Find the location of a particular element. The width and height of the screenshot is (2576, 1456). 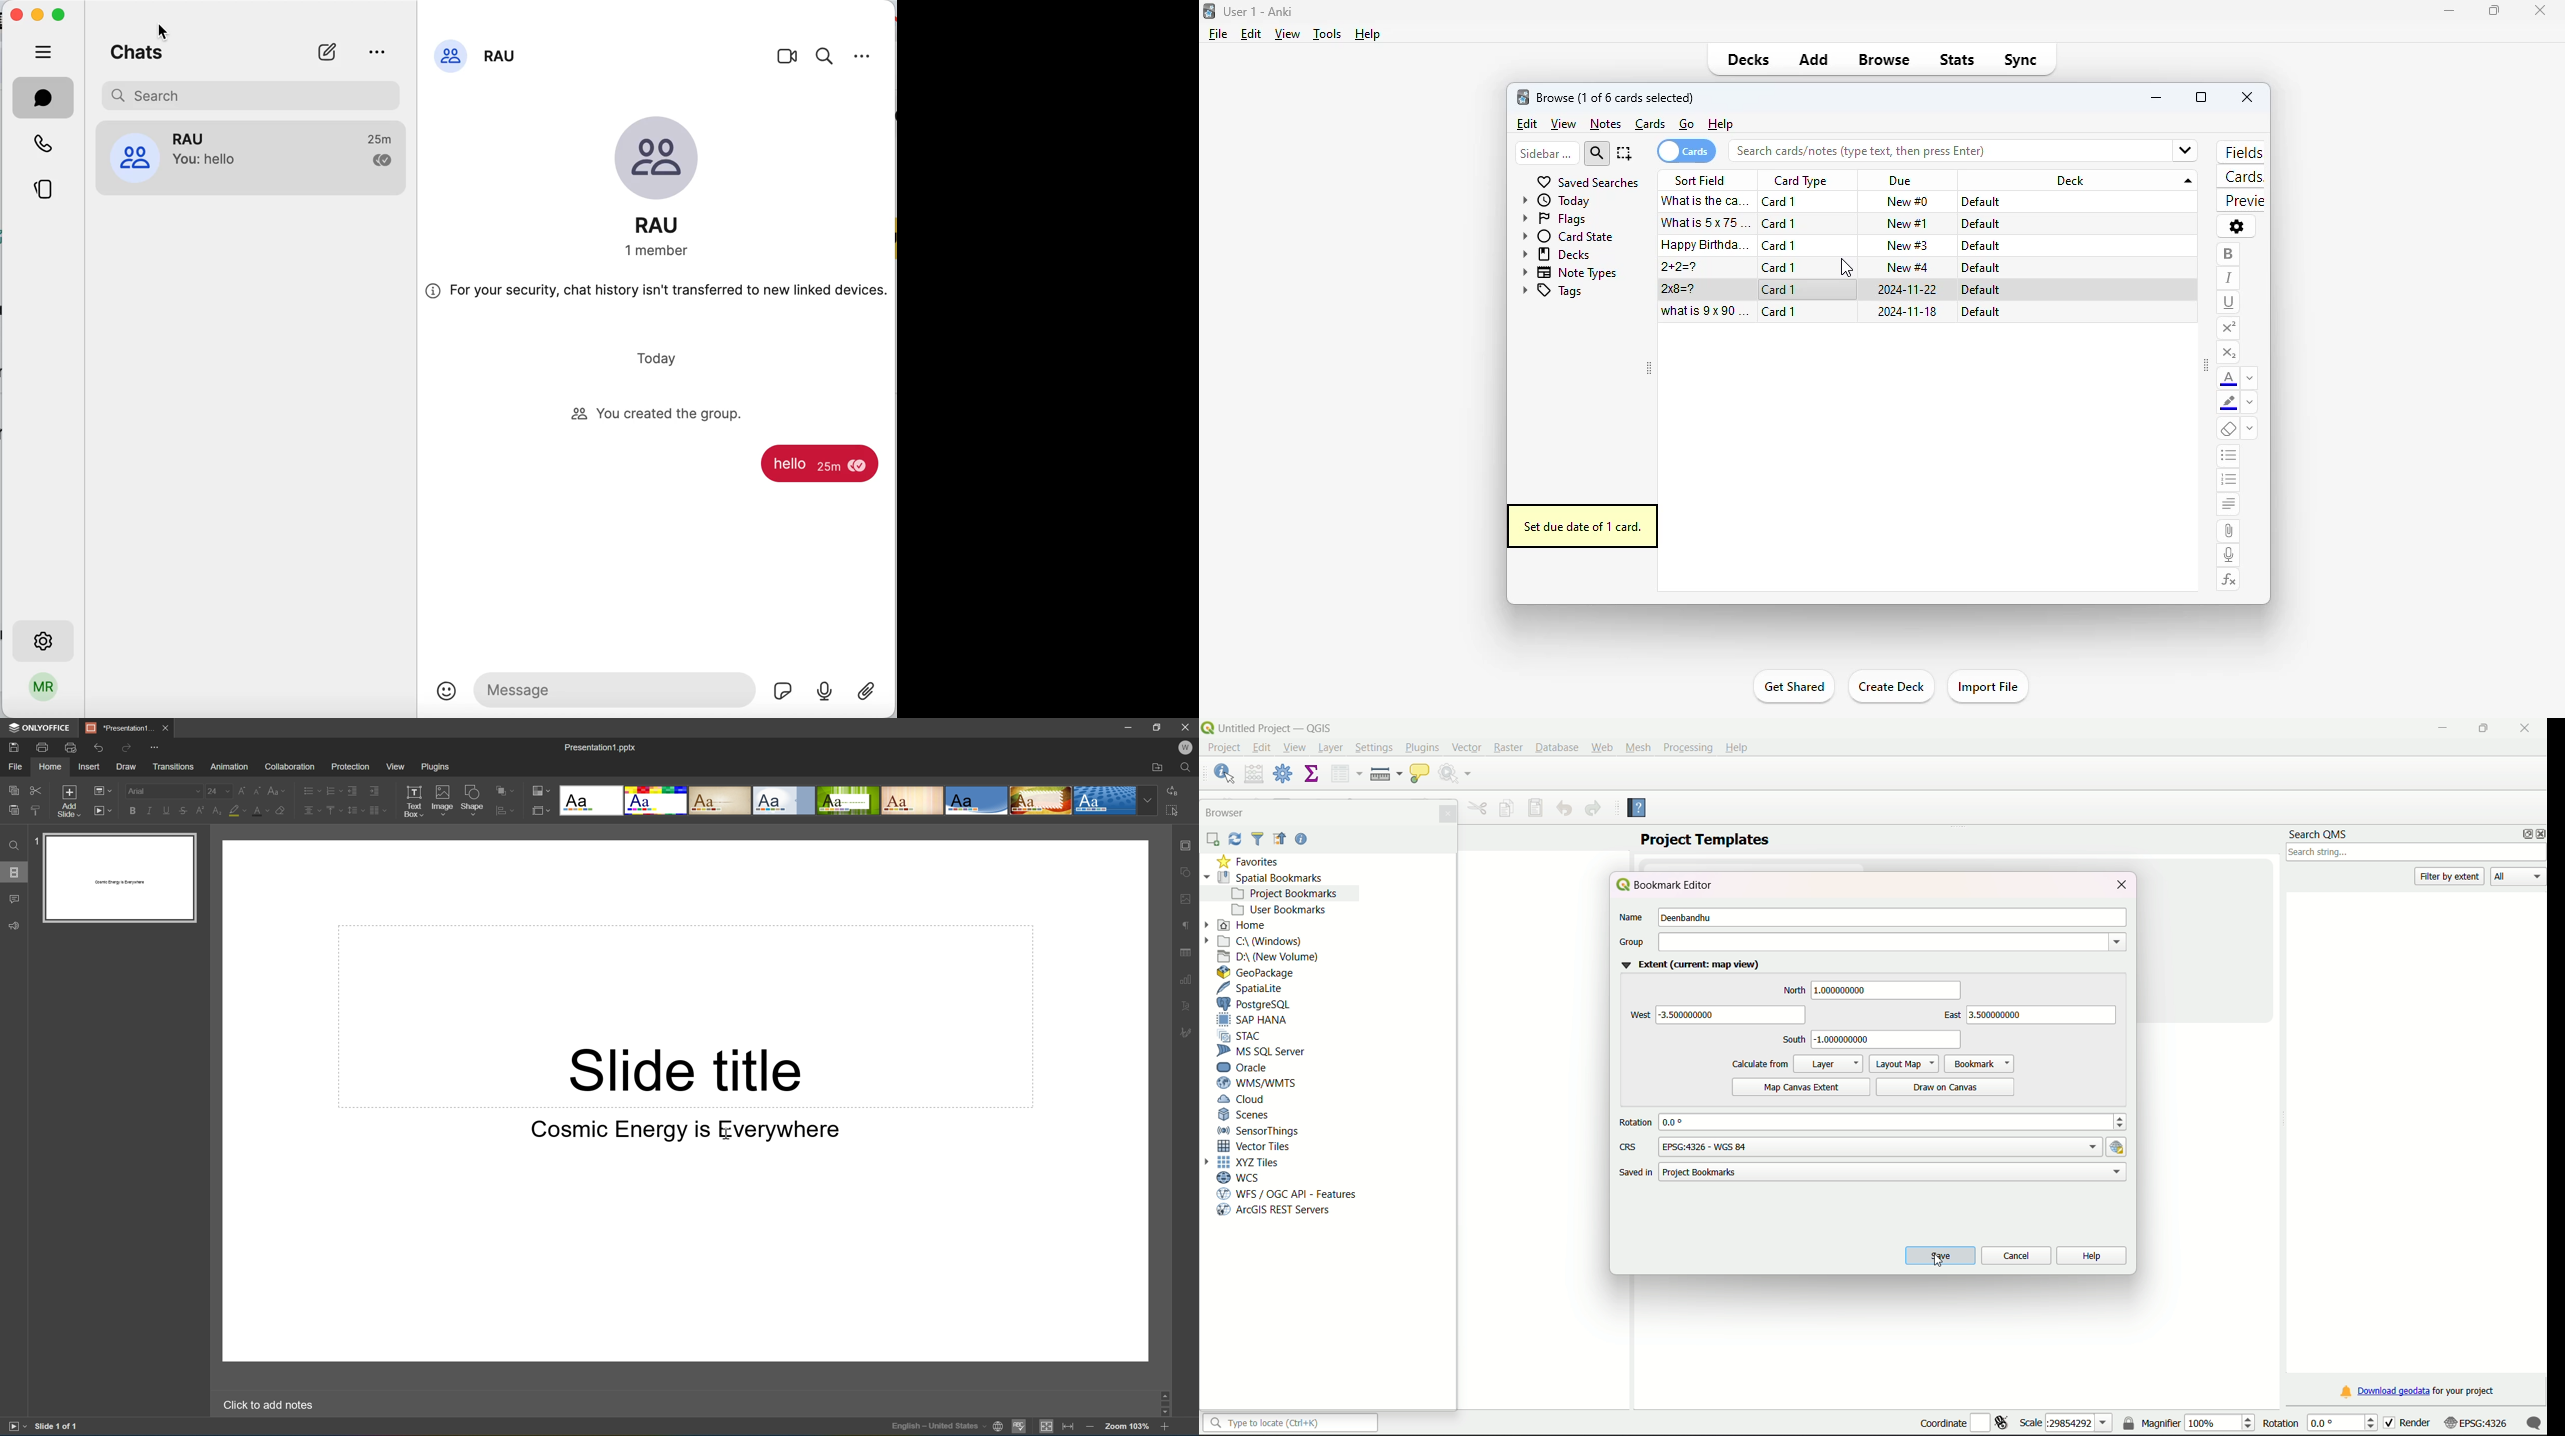

Undo is located at coordinates (99, 747).